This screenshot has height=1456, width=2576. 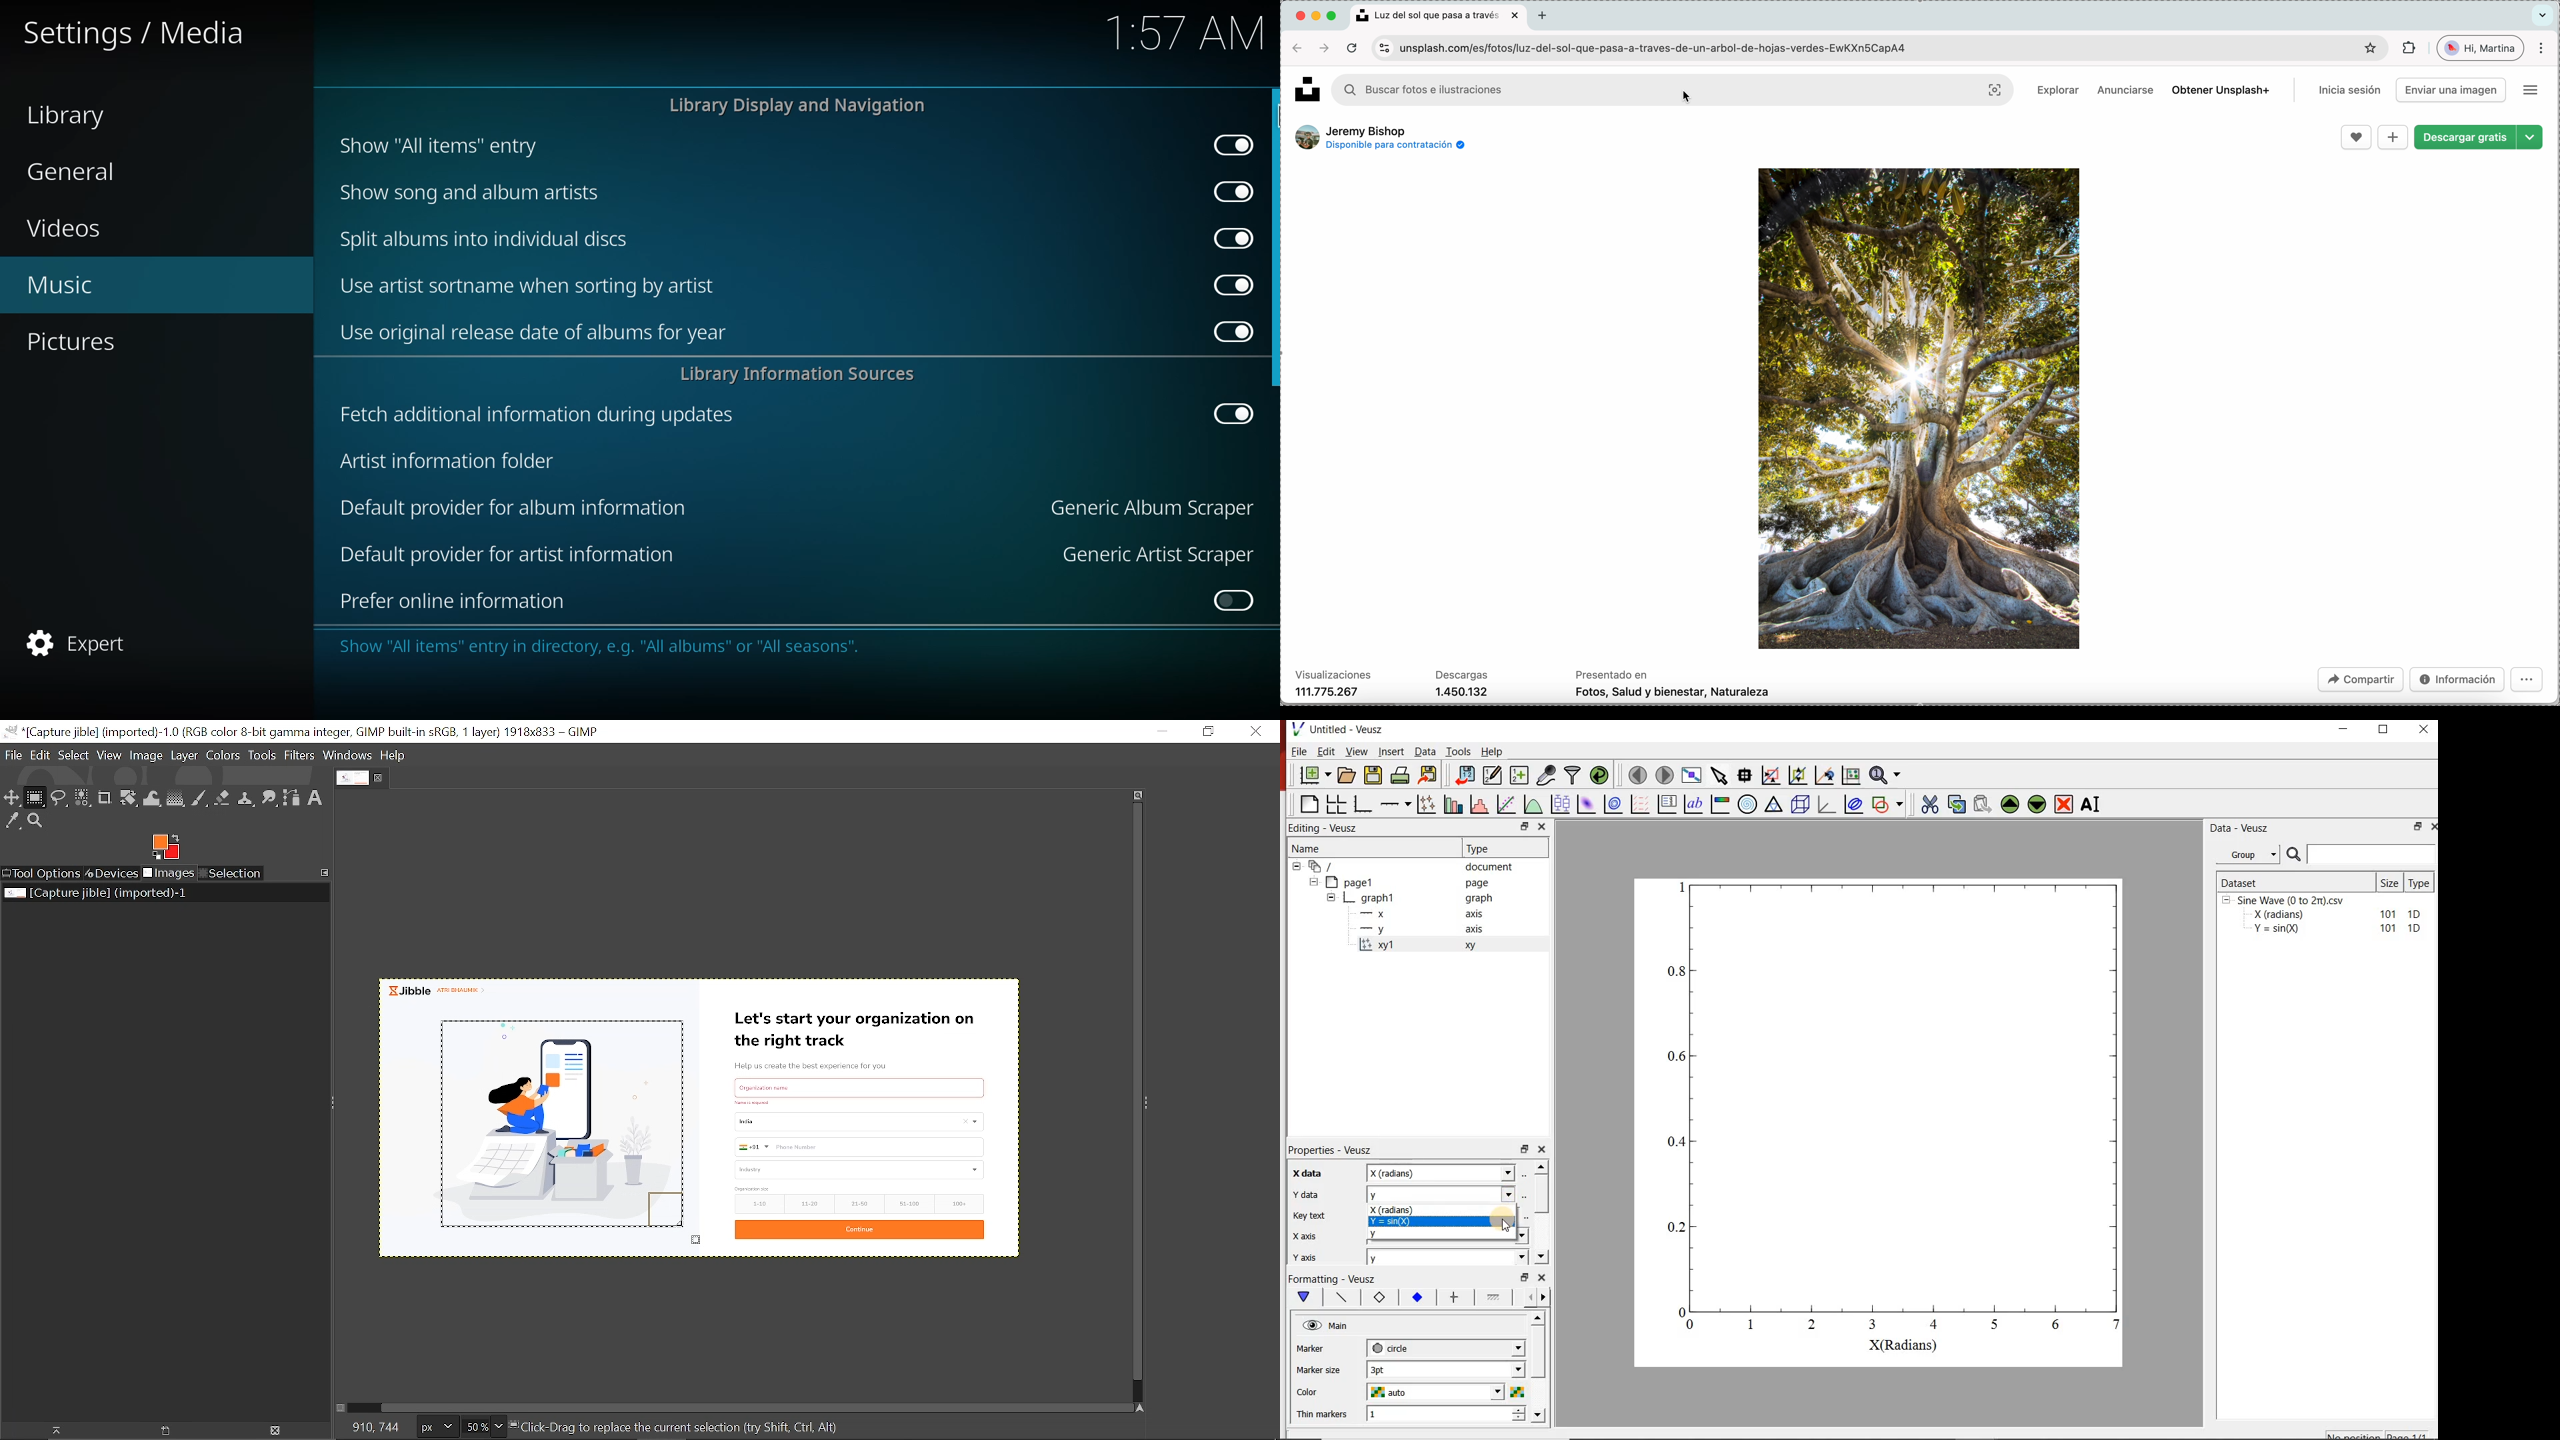 I want to click on search bar, so click(x=1504, y=89).